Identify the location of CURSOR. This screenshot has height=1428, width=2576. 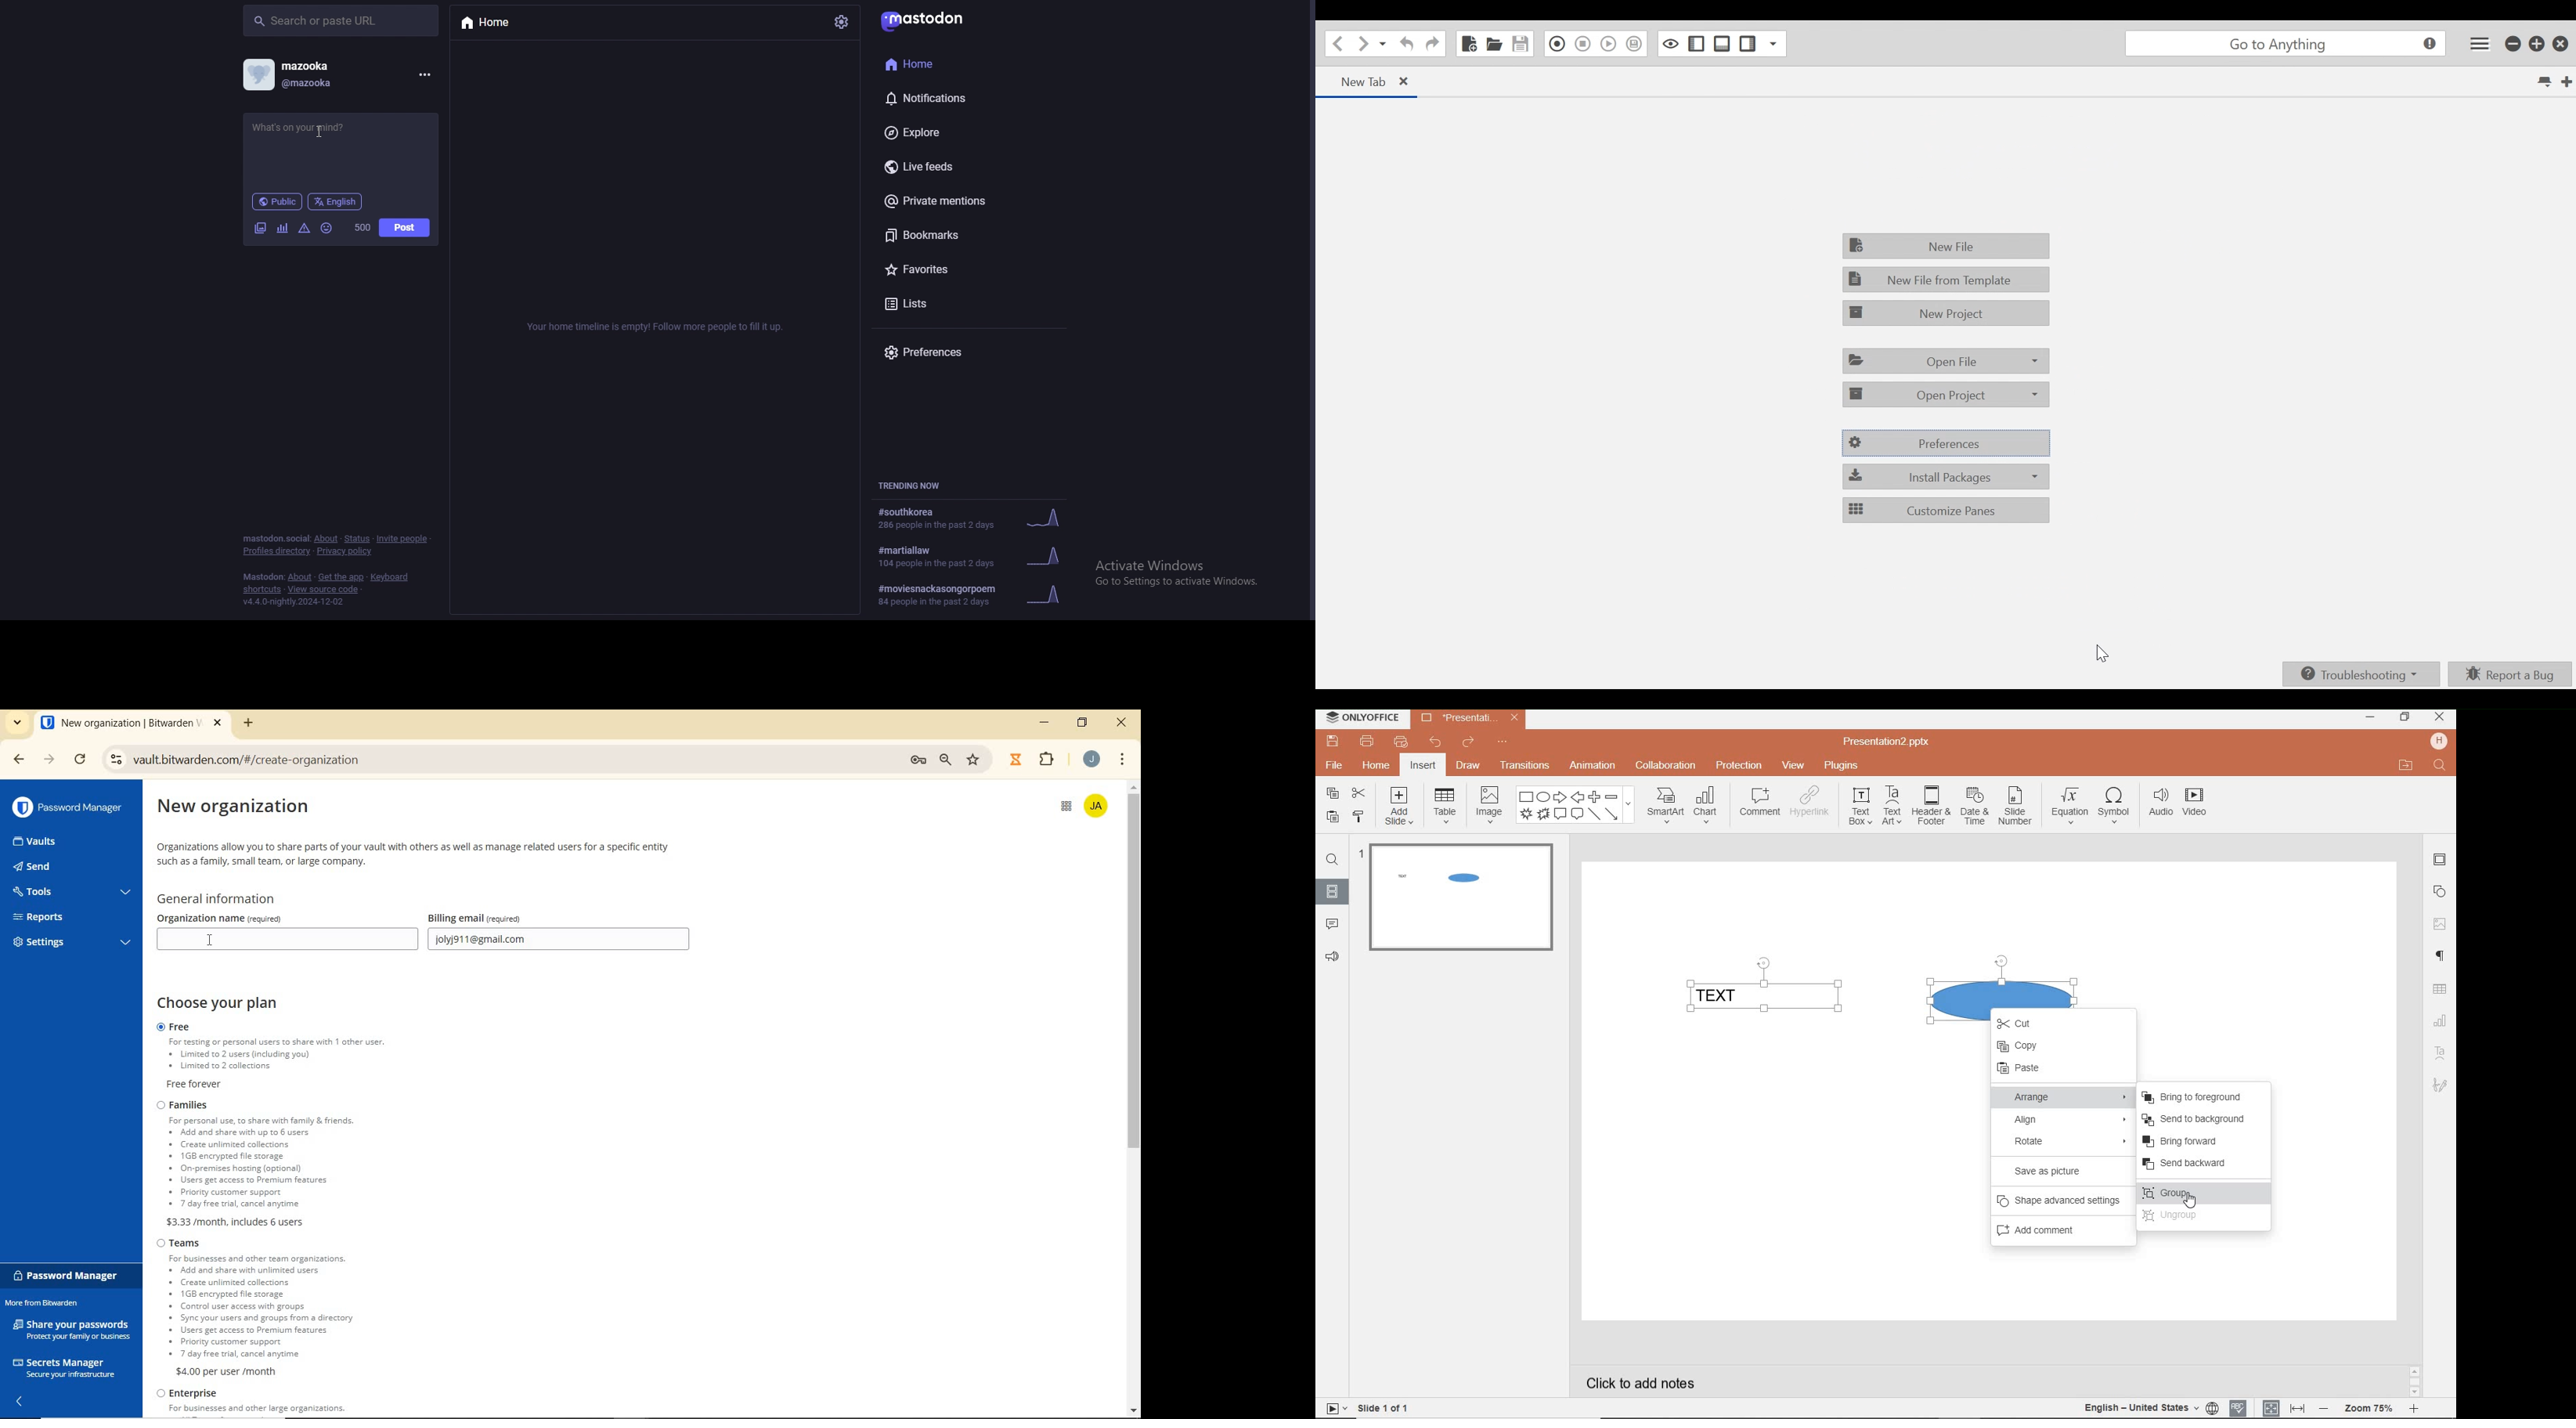
(2189, 1199).